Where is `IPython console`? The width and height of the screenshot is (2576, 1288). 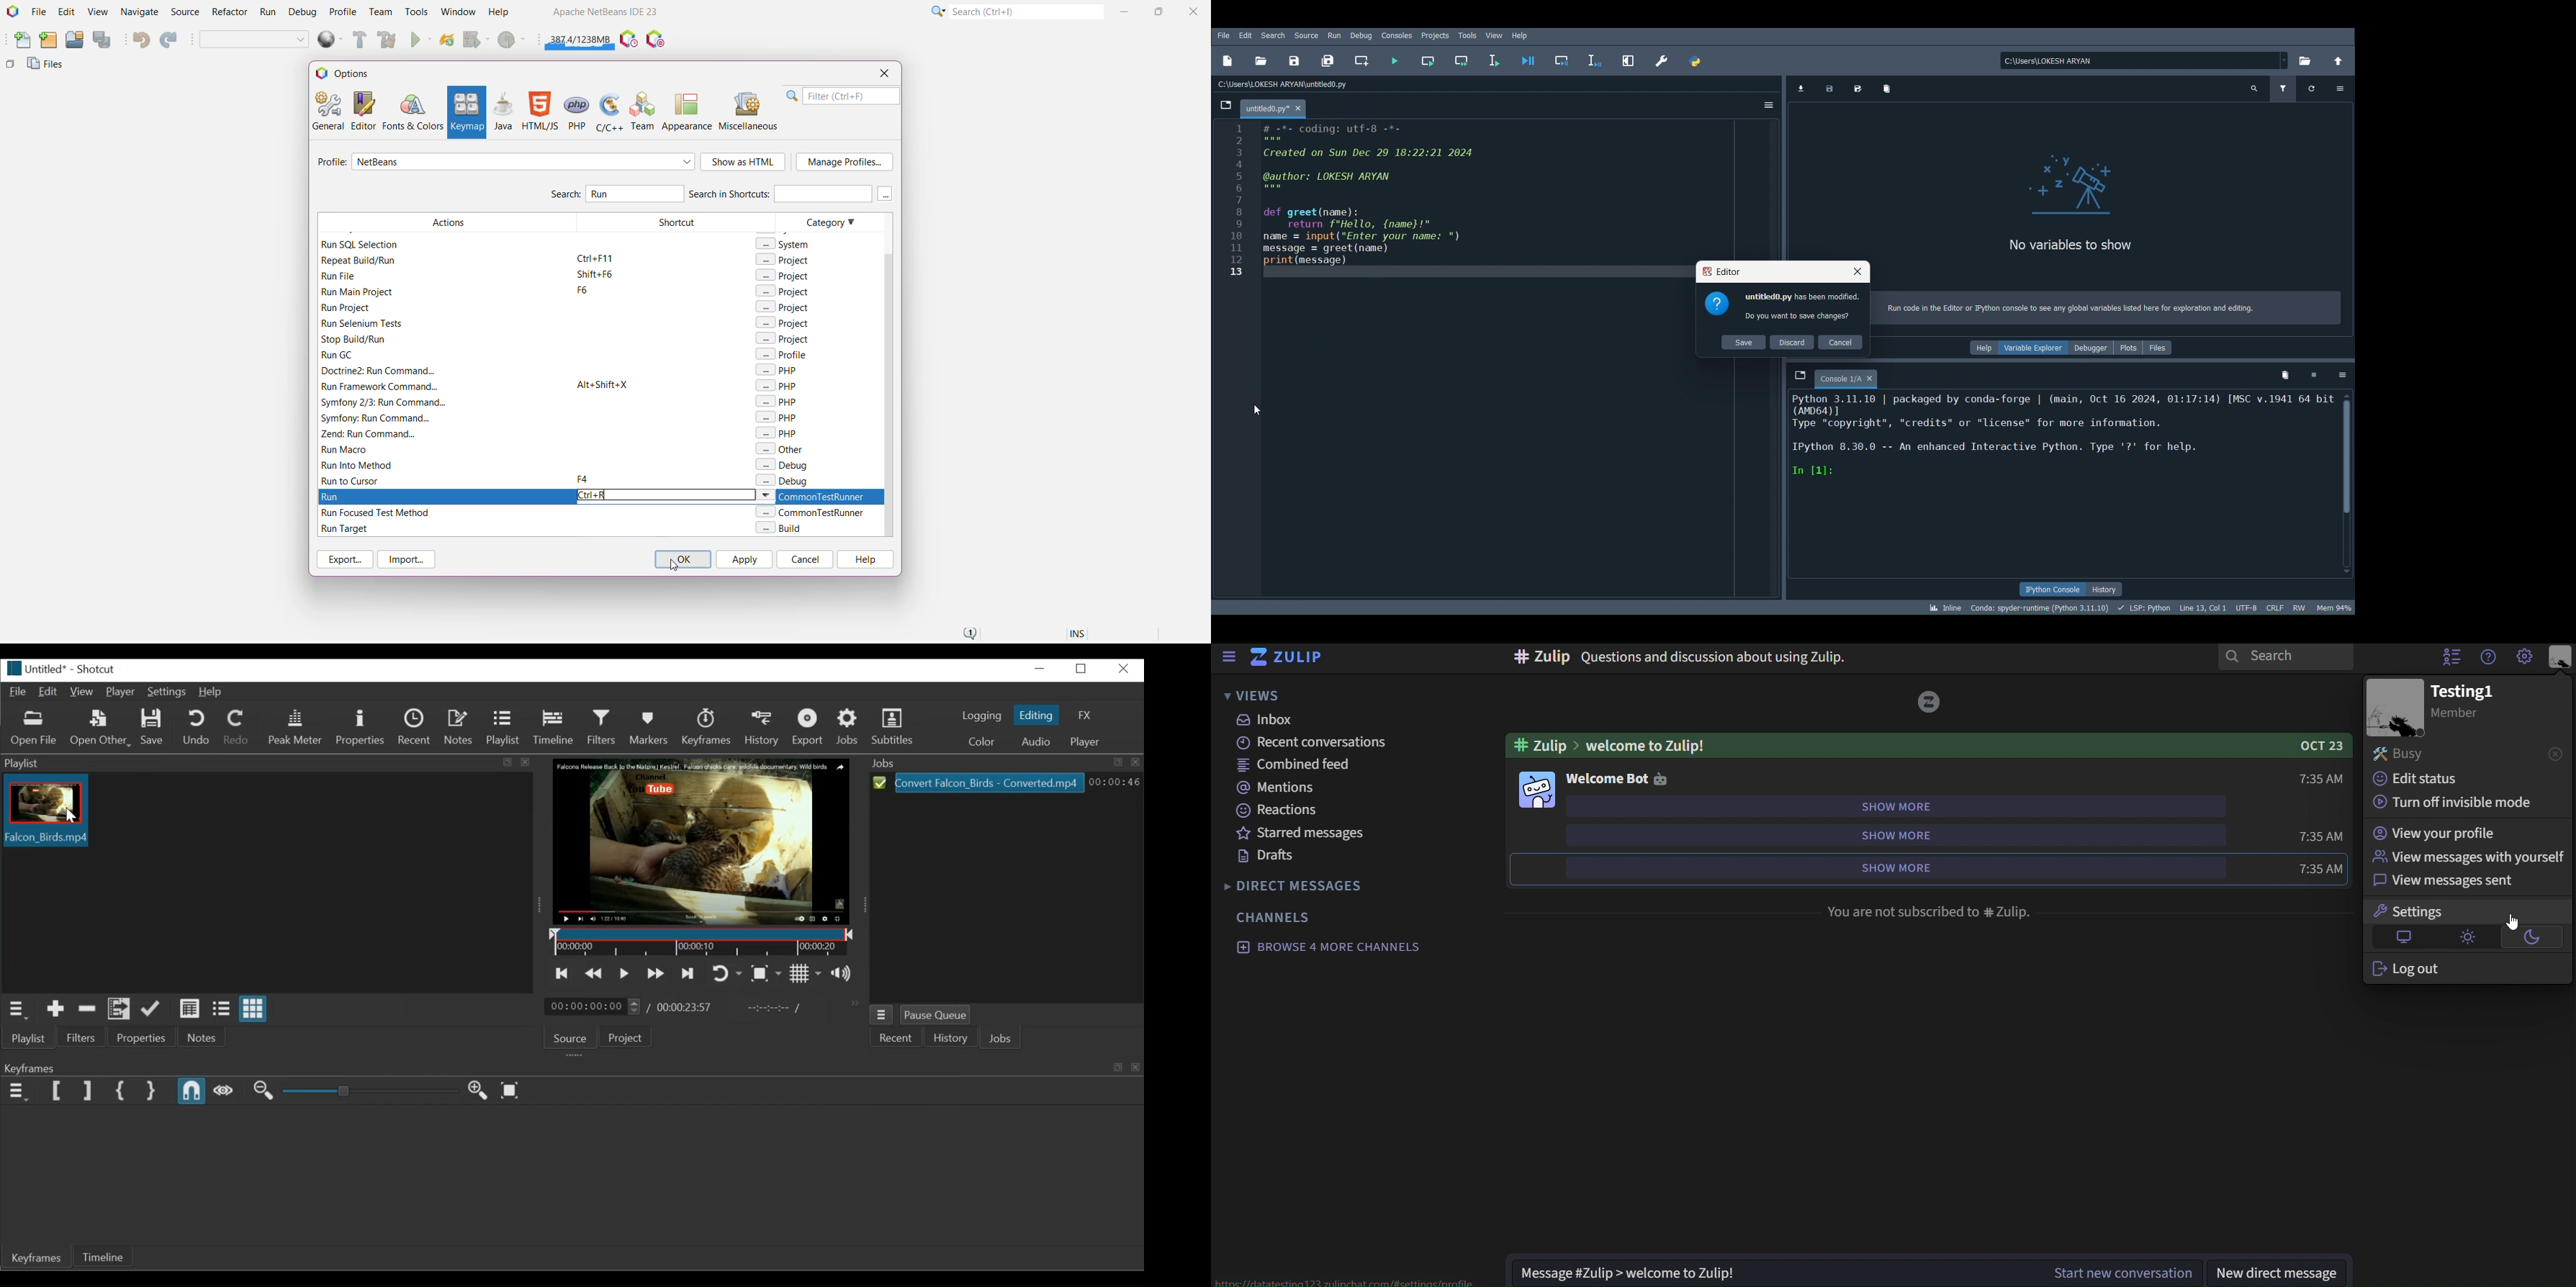
IPython console is located at coordinates (2052, 588).